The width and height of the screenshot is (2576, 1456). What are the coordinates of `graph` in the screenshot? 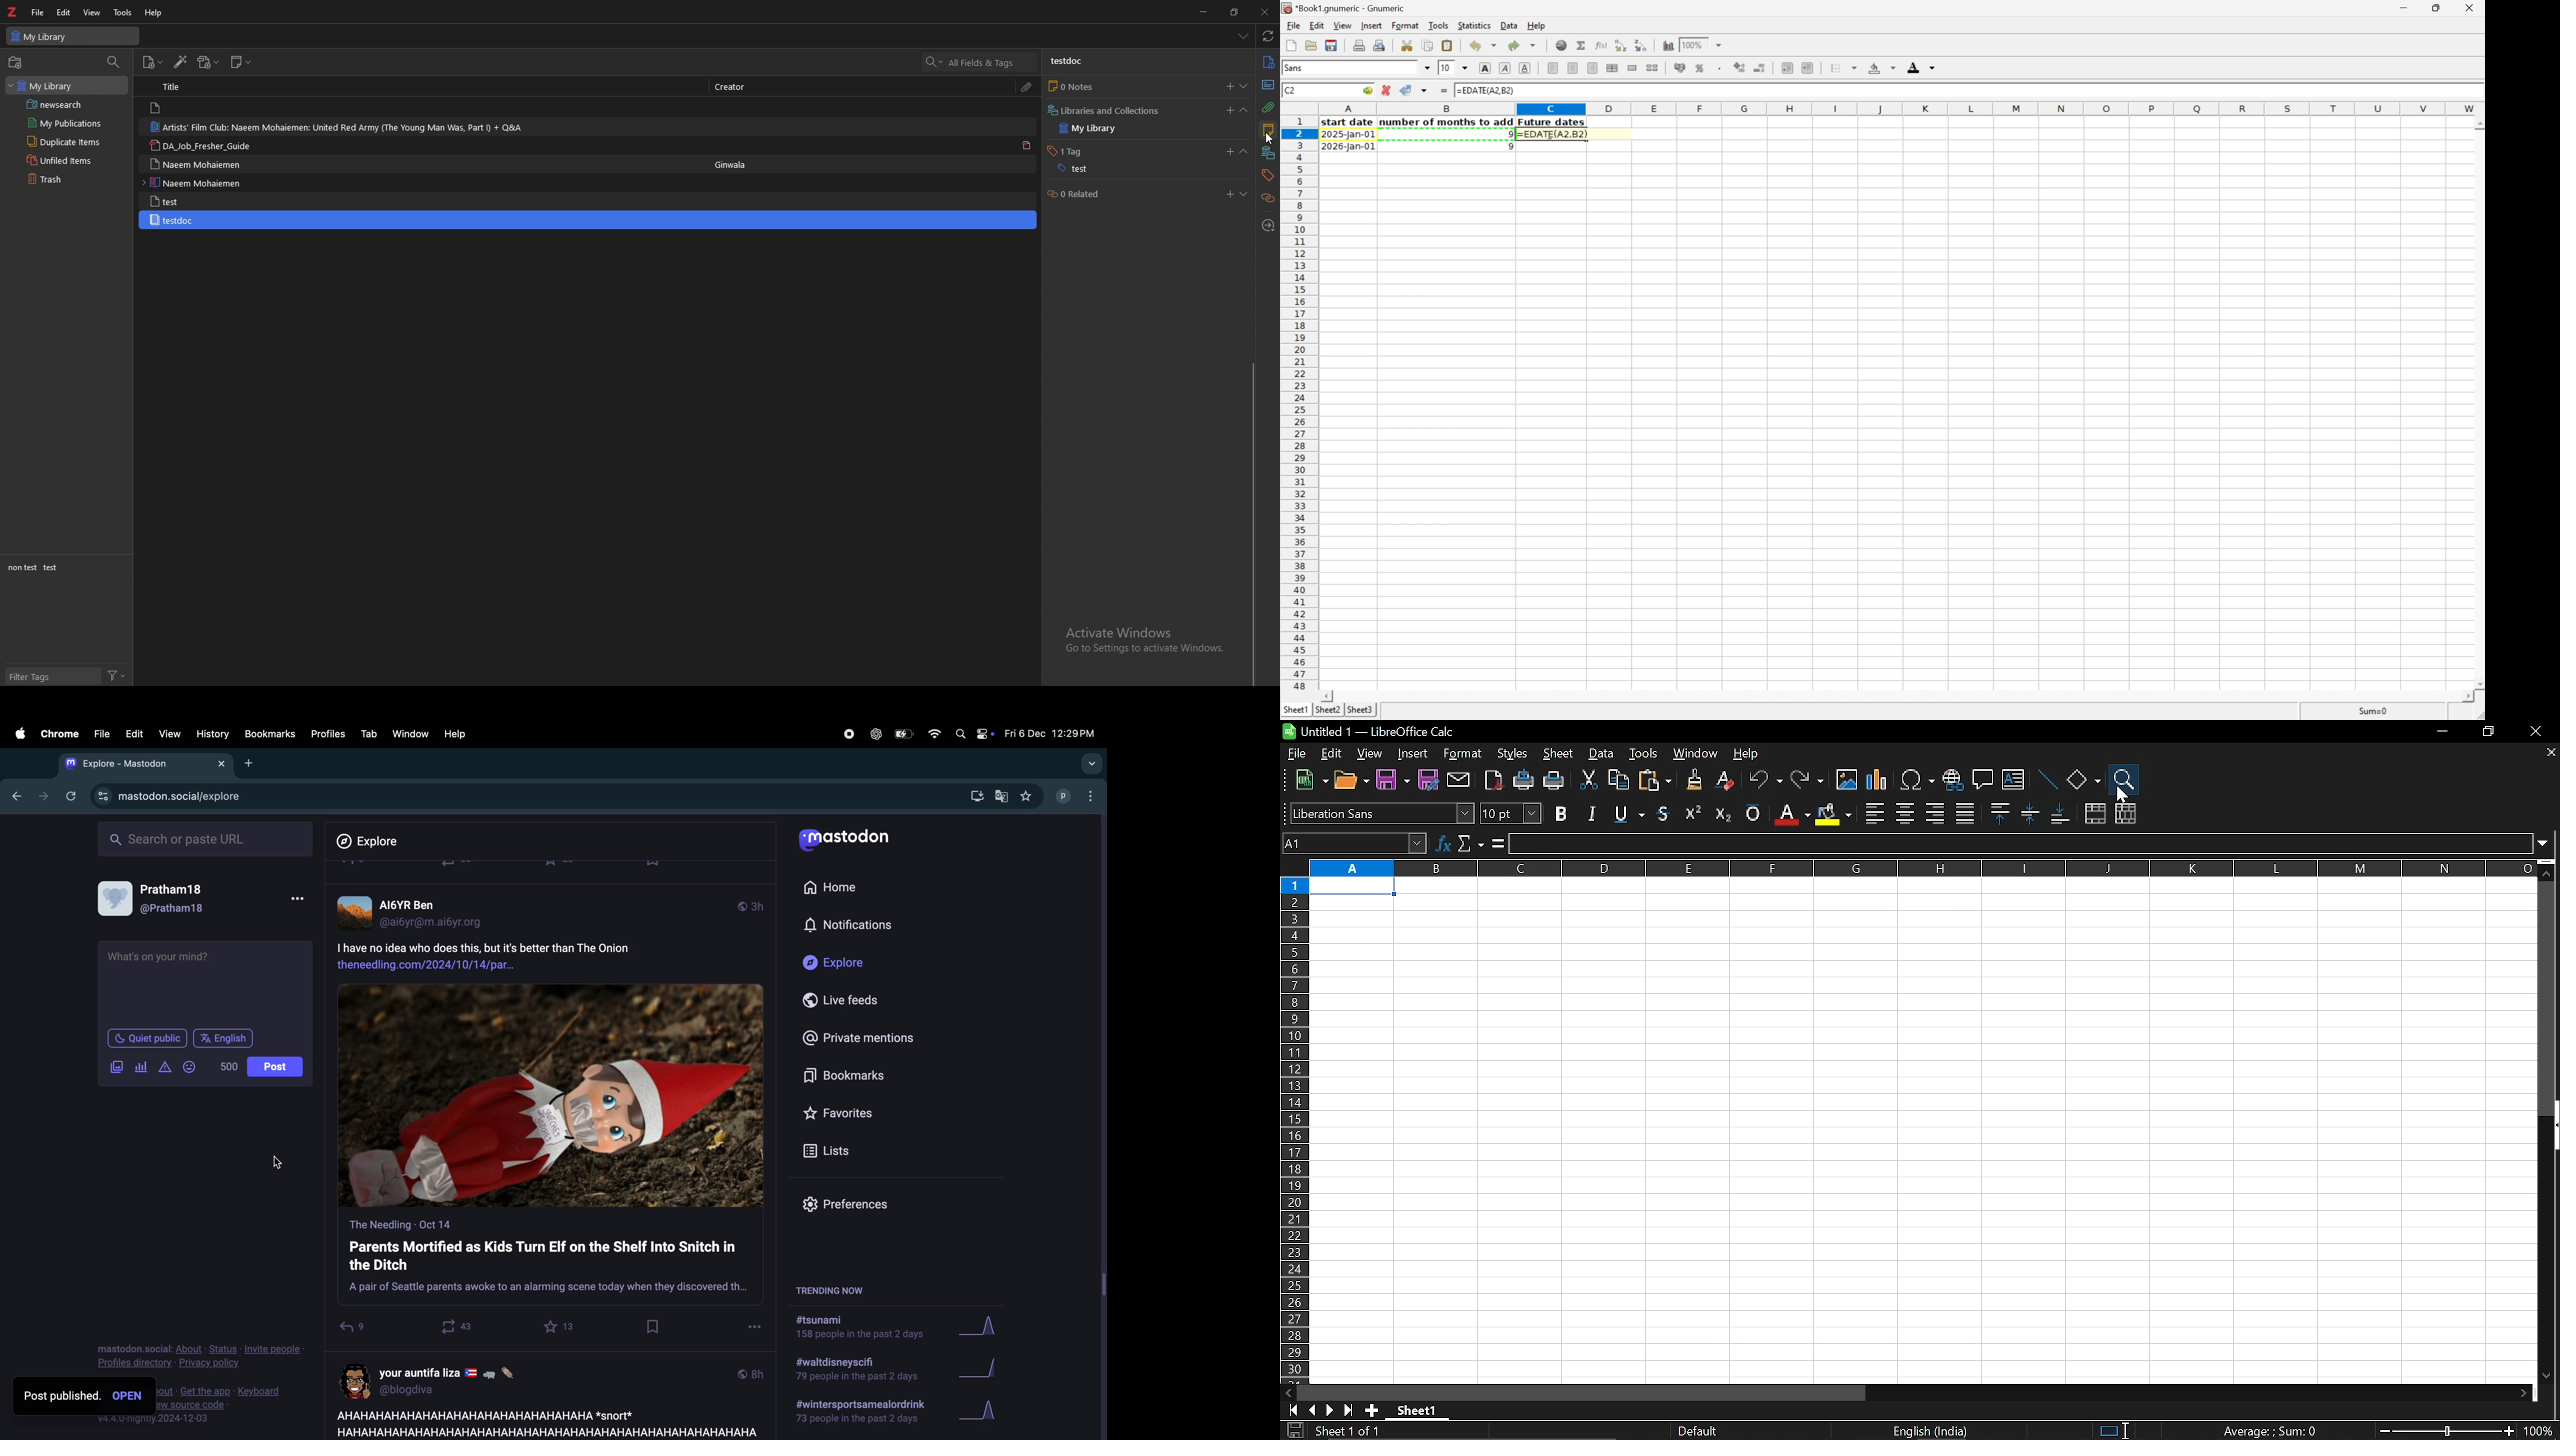 It's located at (983, 1370).